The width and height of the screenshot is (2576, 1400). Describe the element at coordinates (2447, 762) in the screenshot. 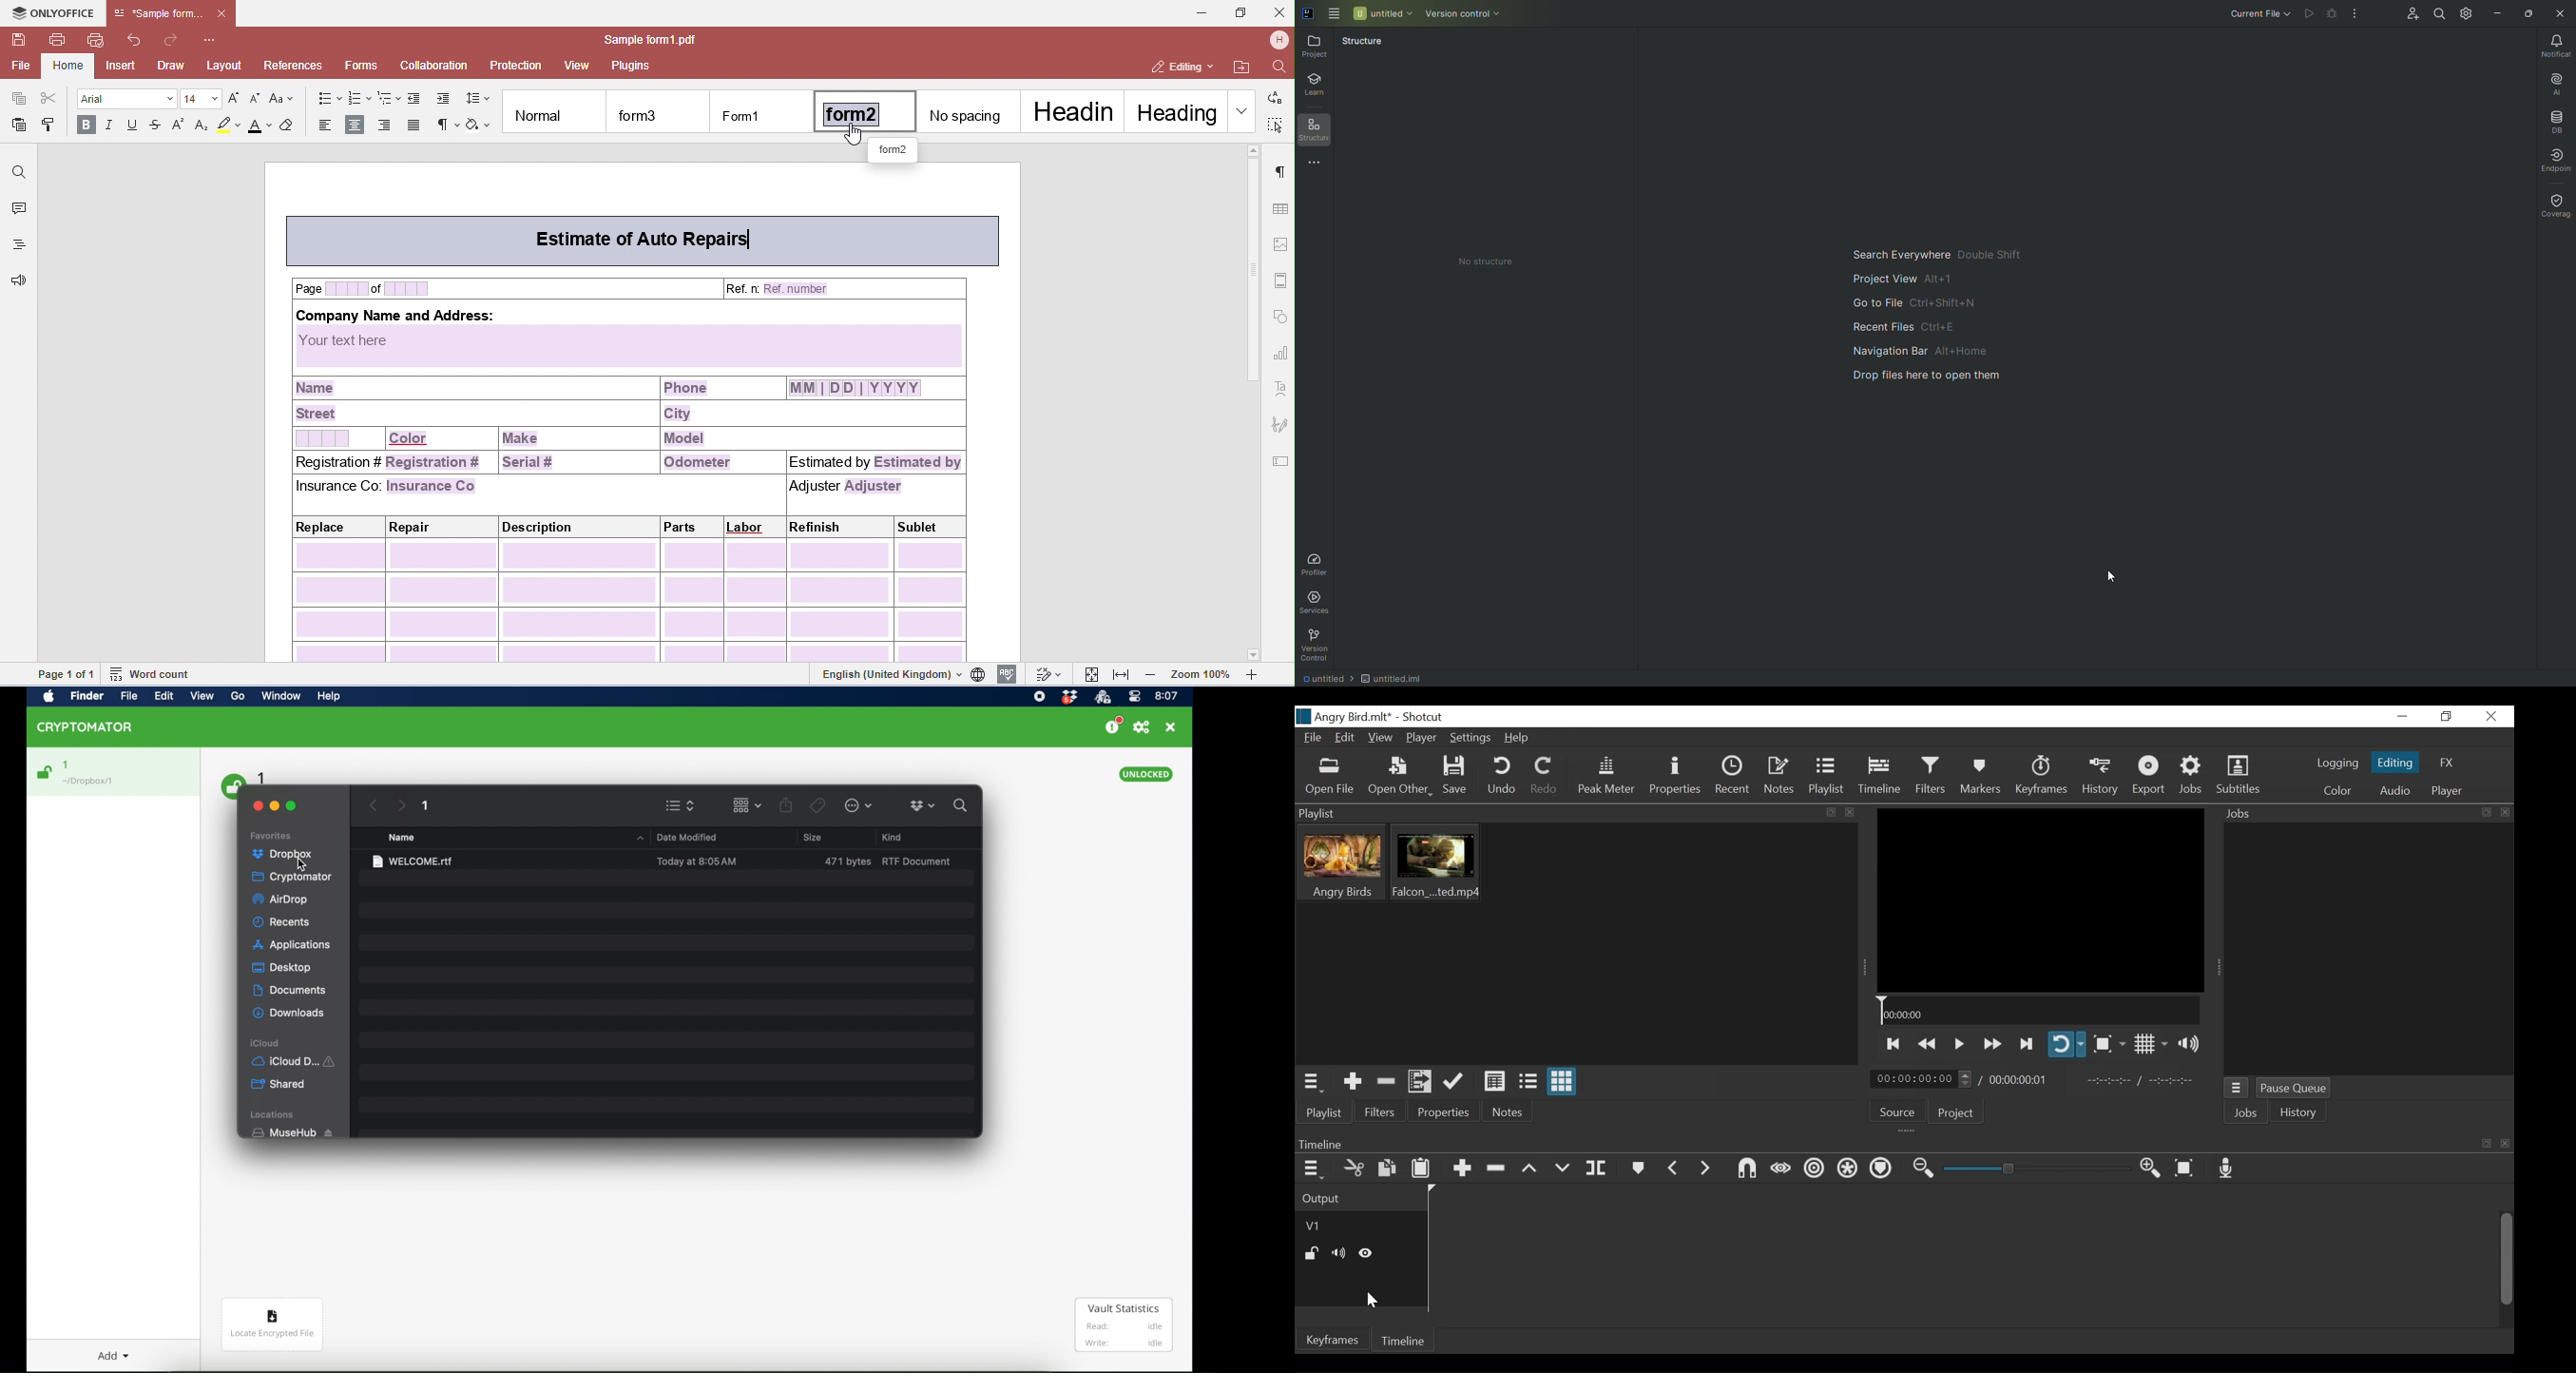

I see `FX` at that location.